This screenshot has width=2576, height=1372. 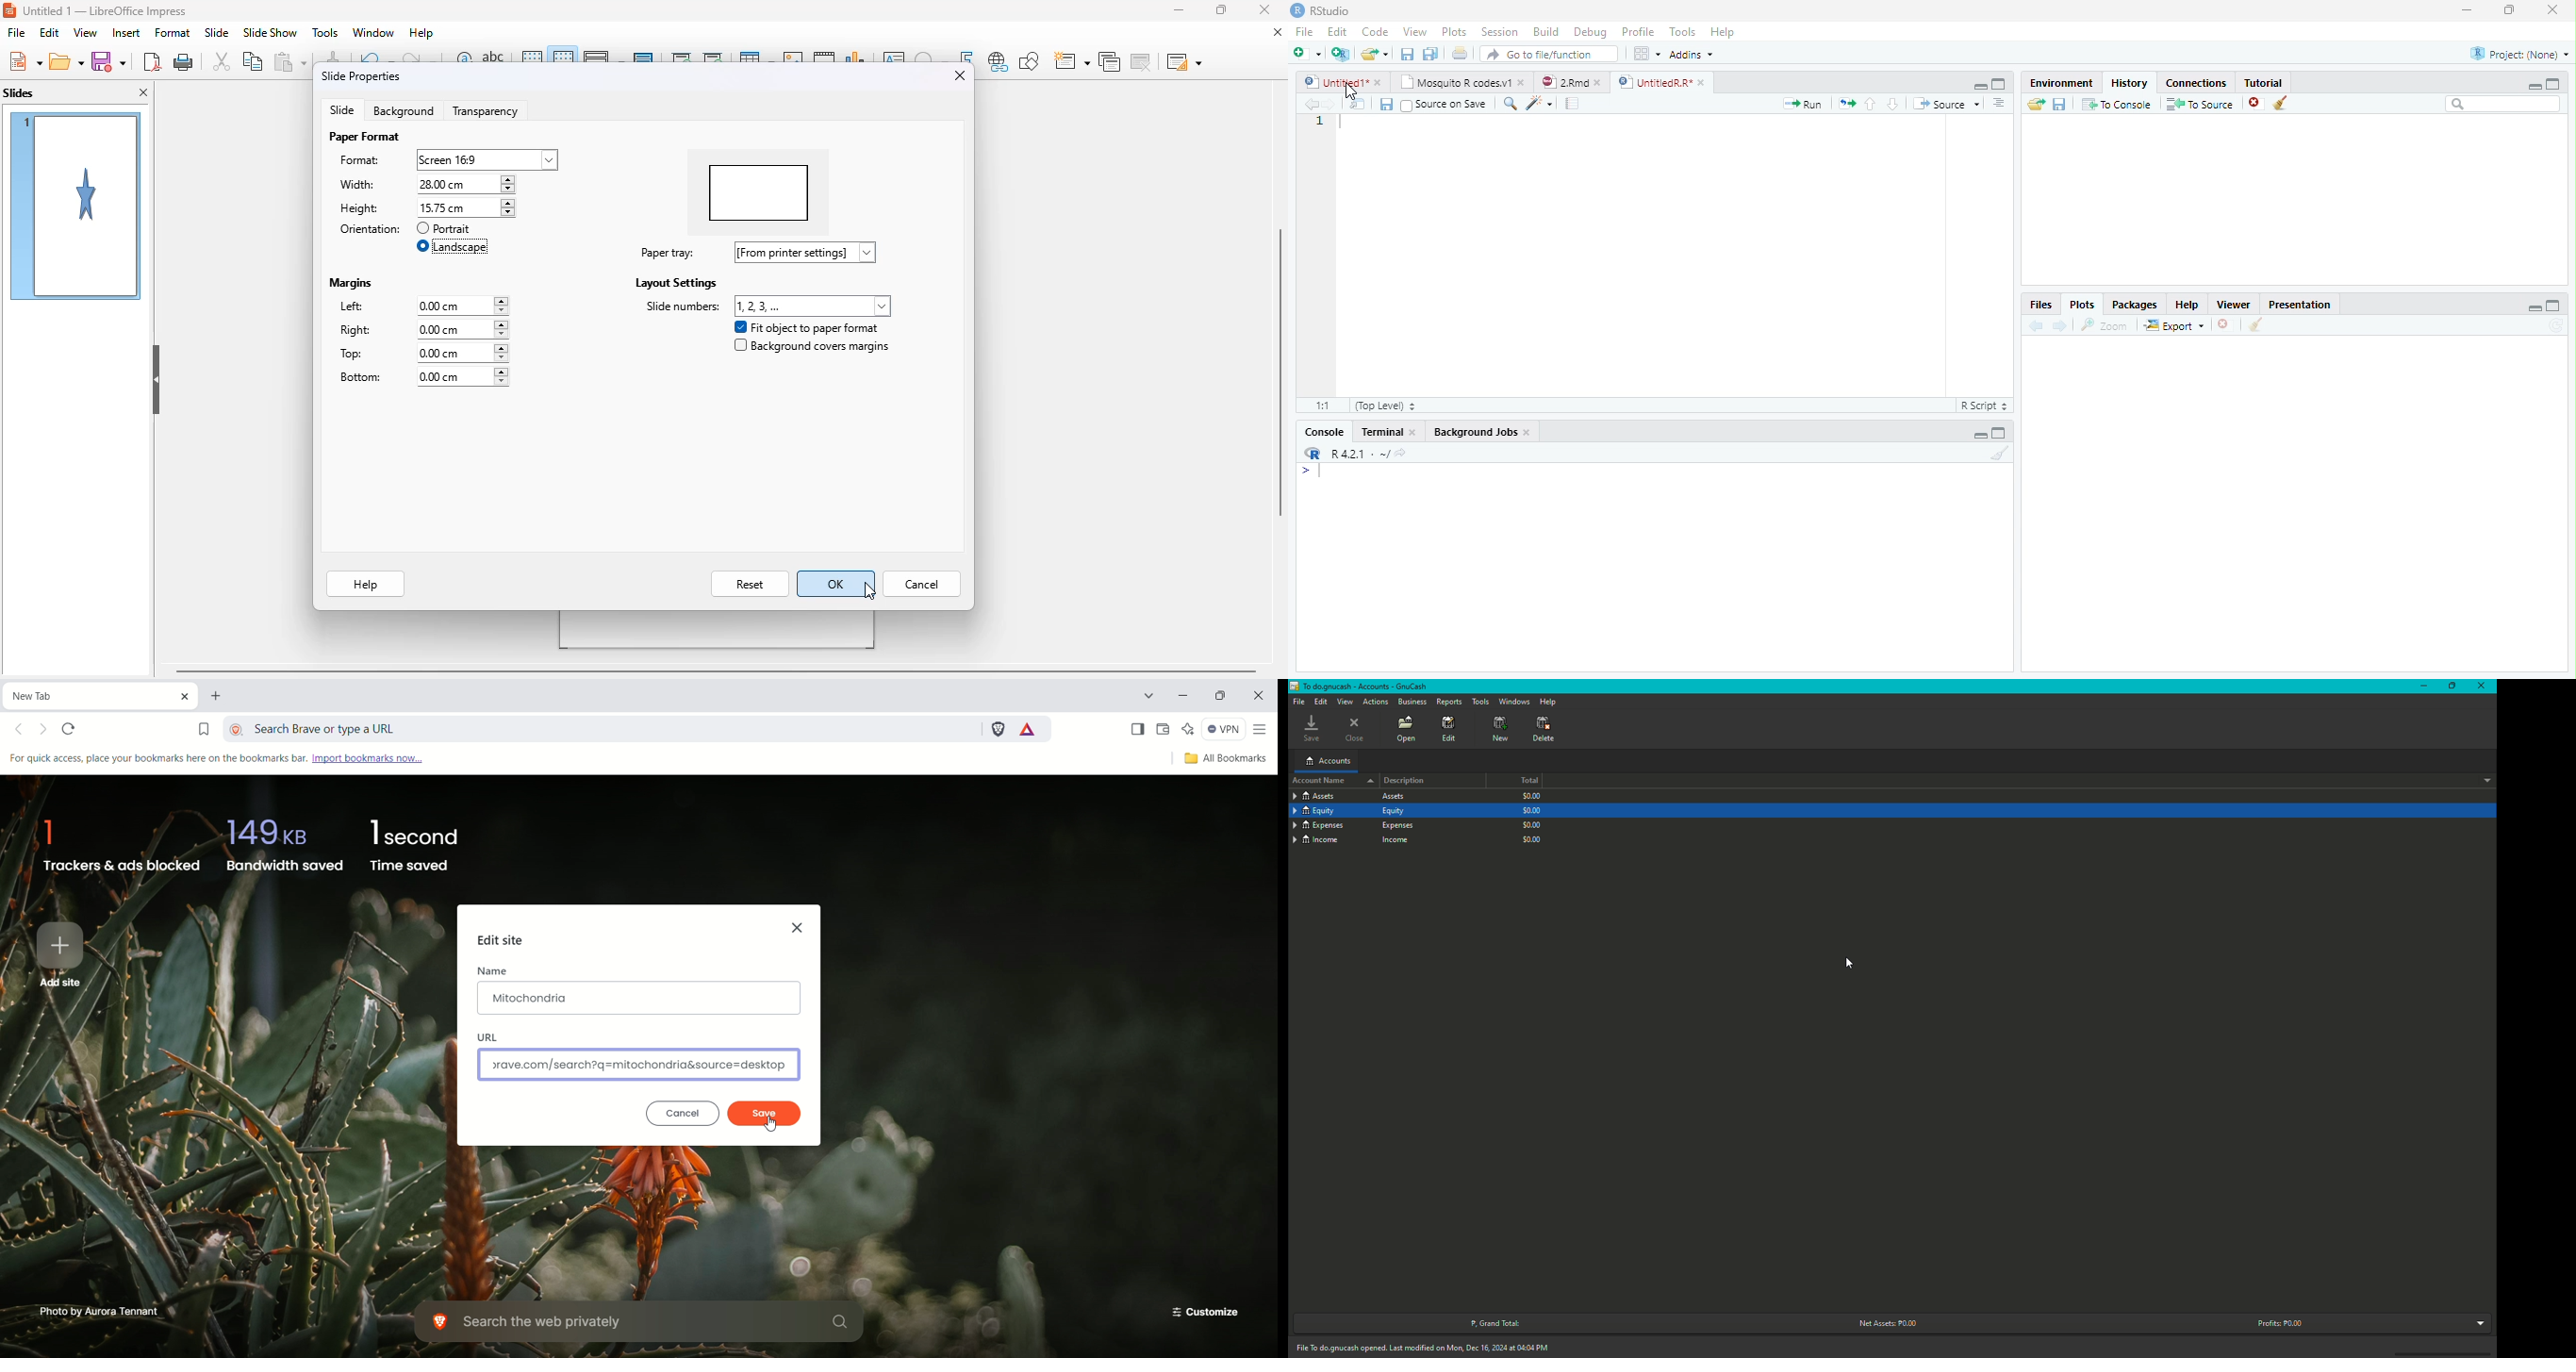 I want to click on 1:1, so click(x=1319, y=405).